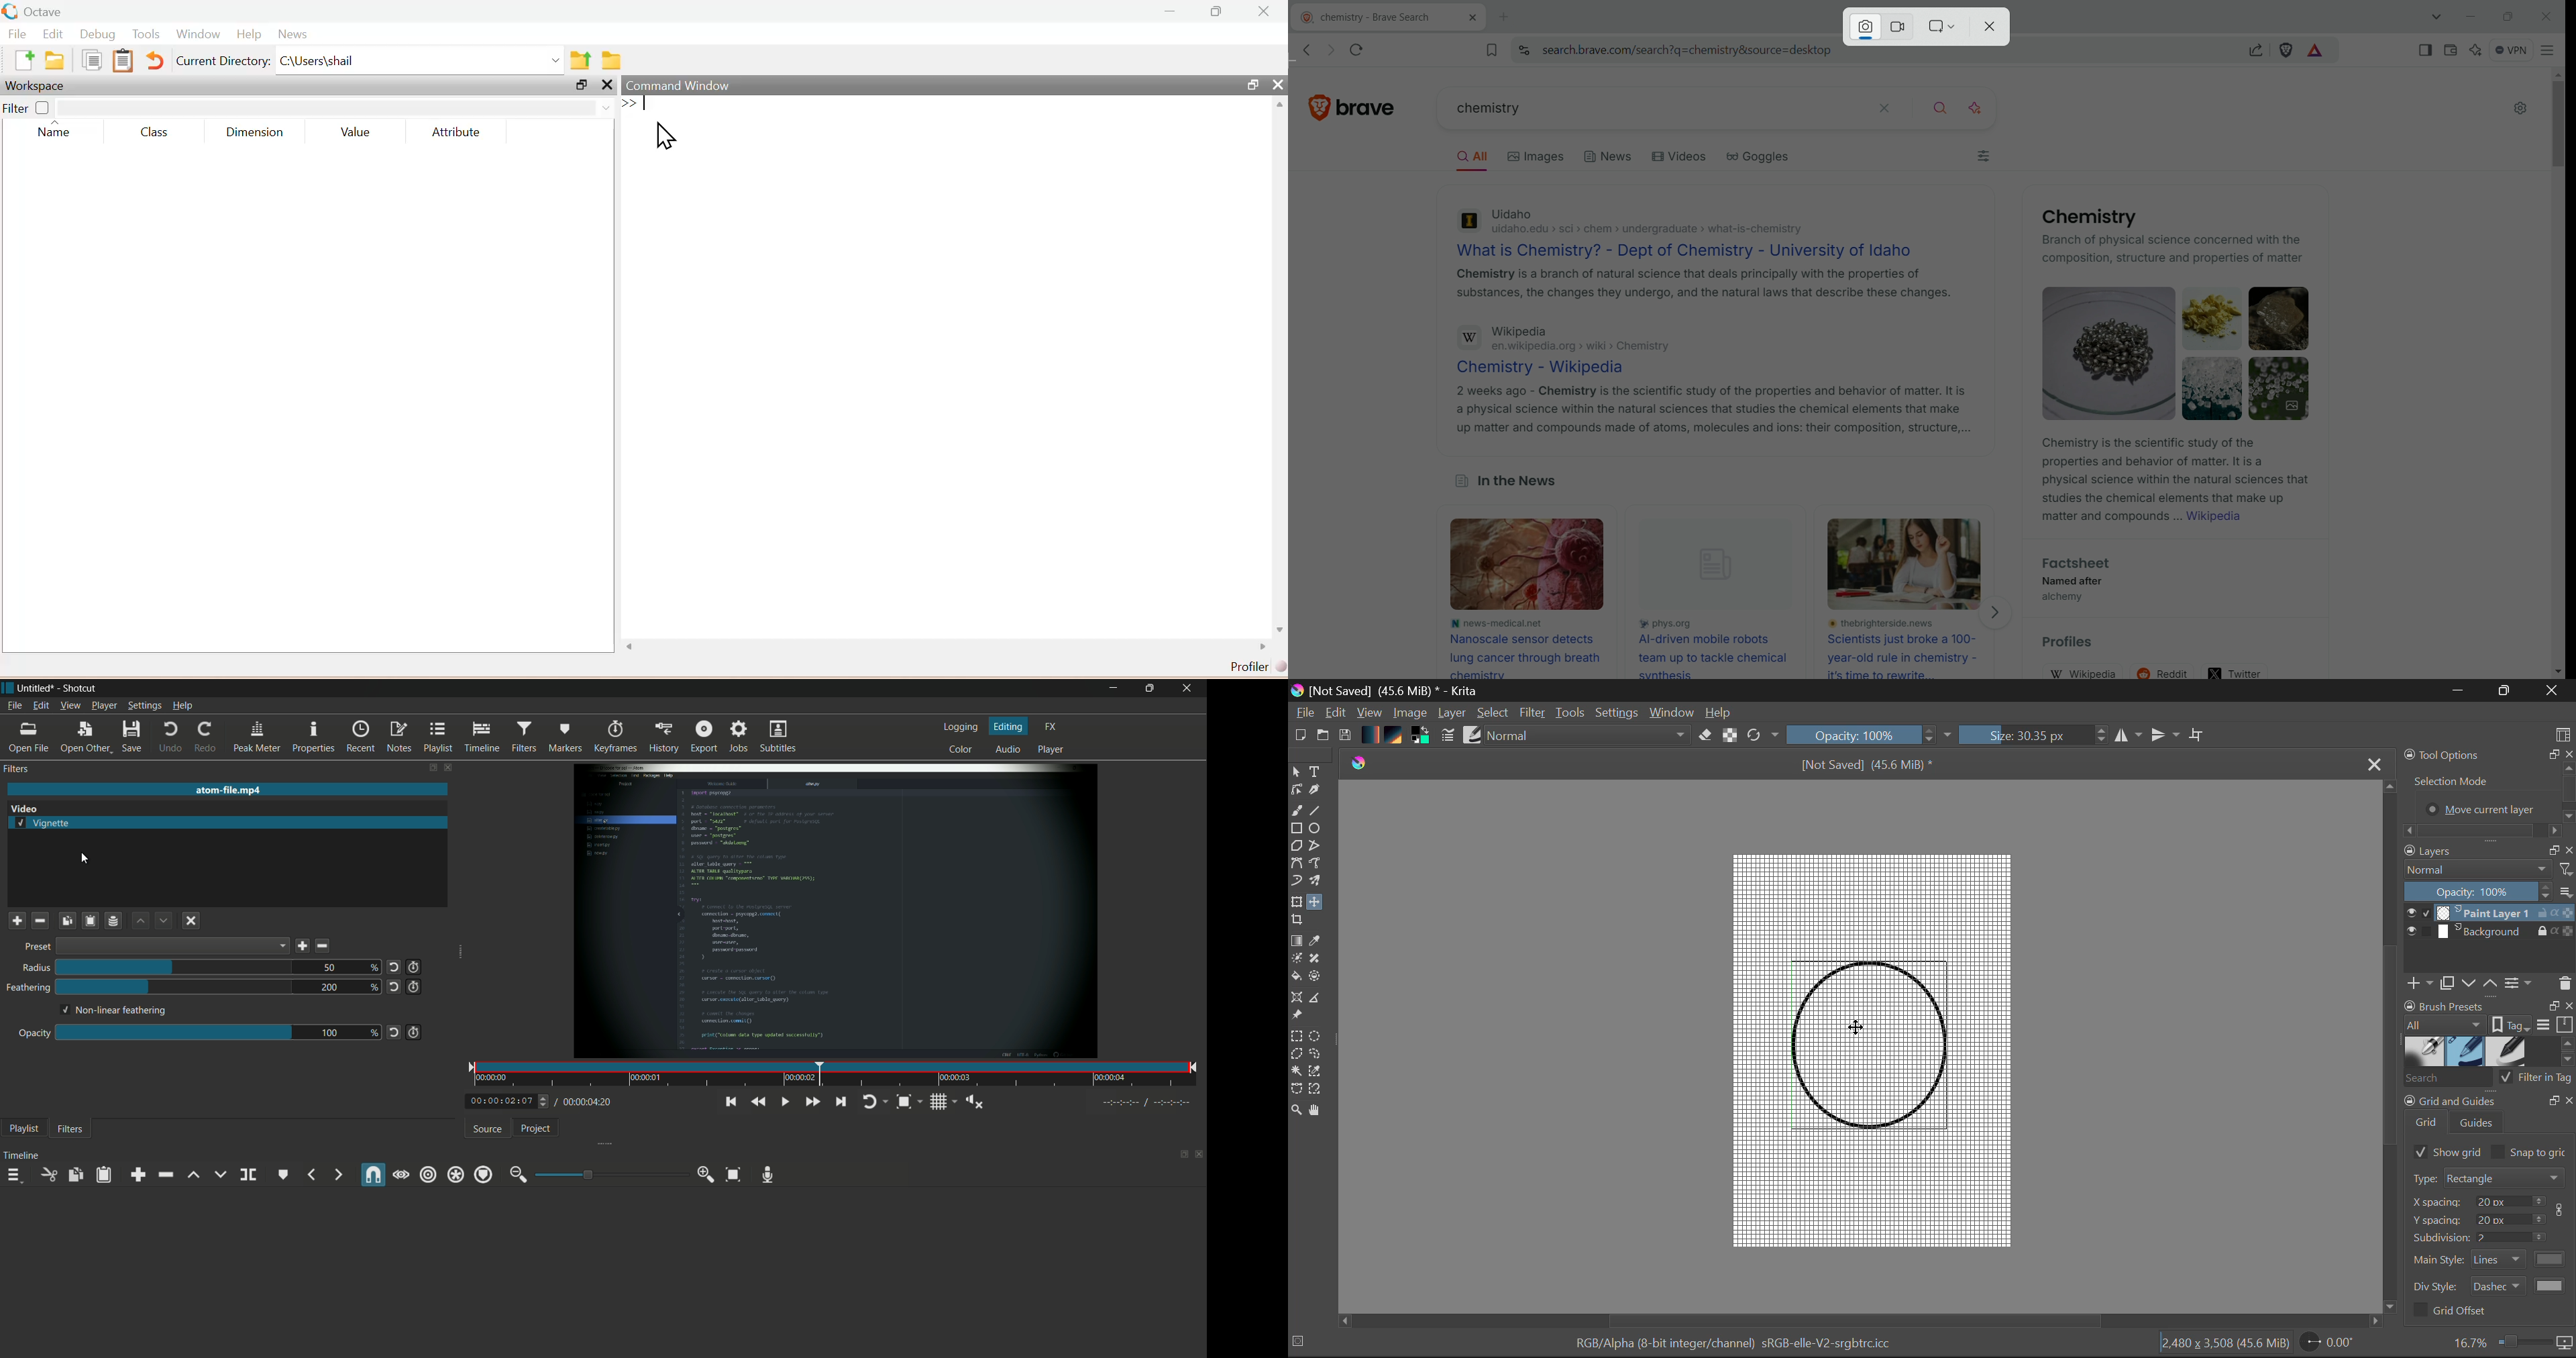  What do you see at coordinates (22, 1128) in the screenshot?
I see `playlist` at bounding box center [22, 1128].